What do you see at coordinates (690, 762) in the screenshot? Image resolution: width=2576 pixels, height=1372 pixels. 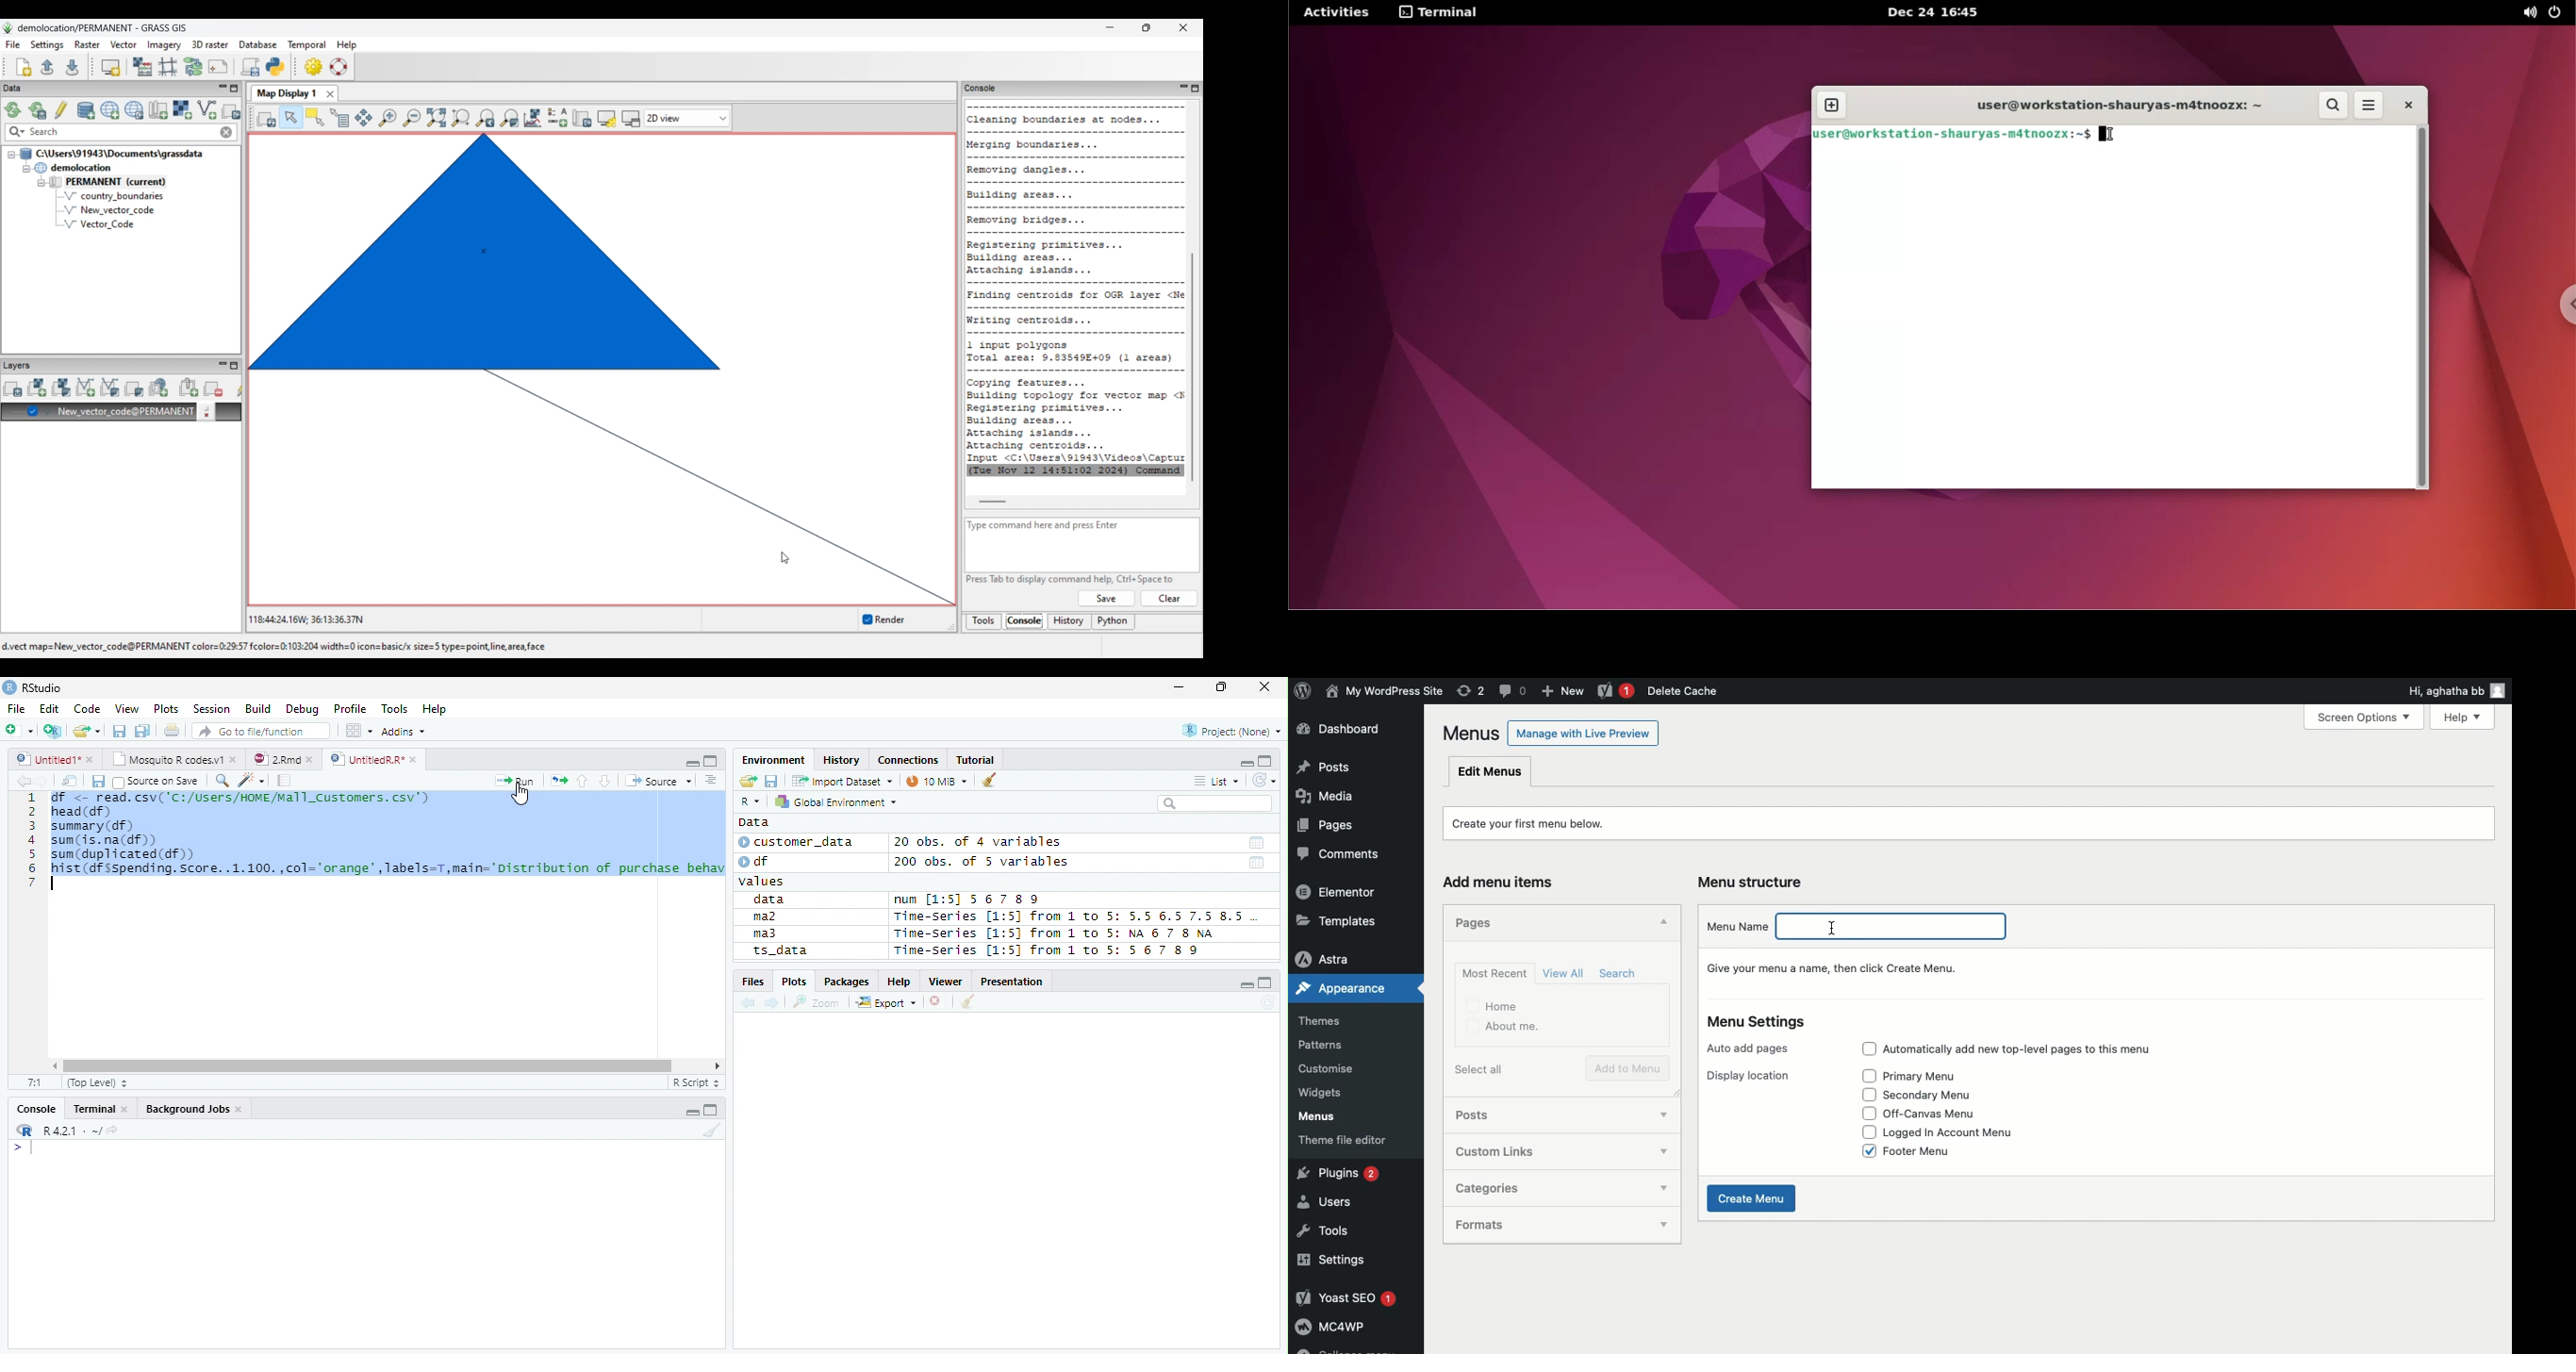 I see `Minimize` at bounding box center [690, 762].